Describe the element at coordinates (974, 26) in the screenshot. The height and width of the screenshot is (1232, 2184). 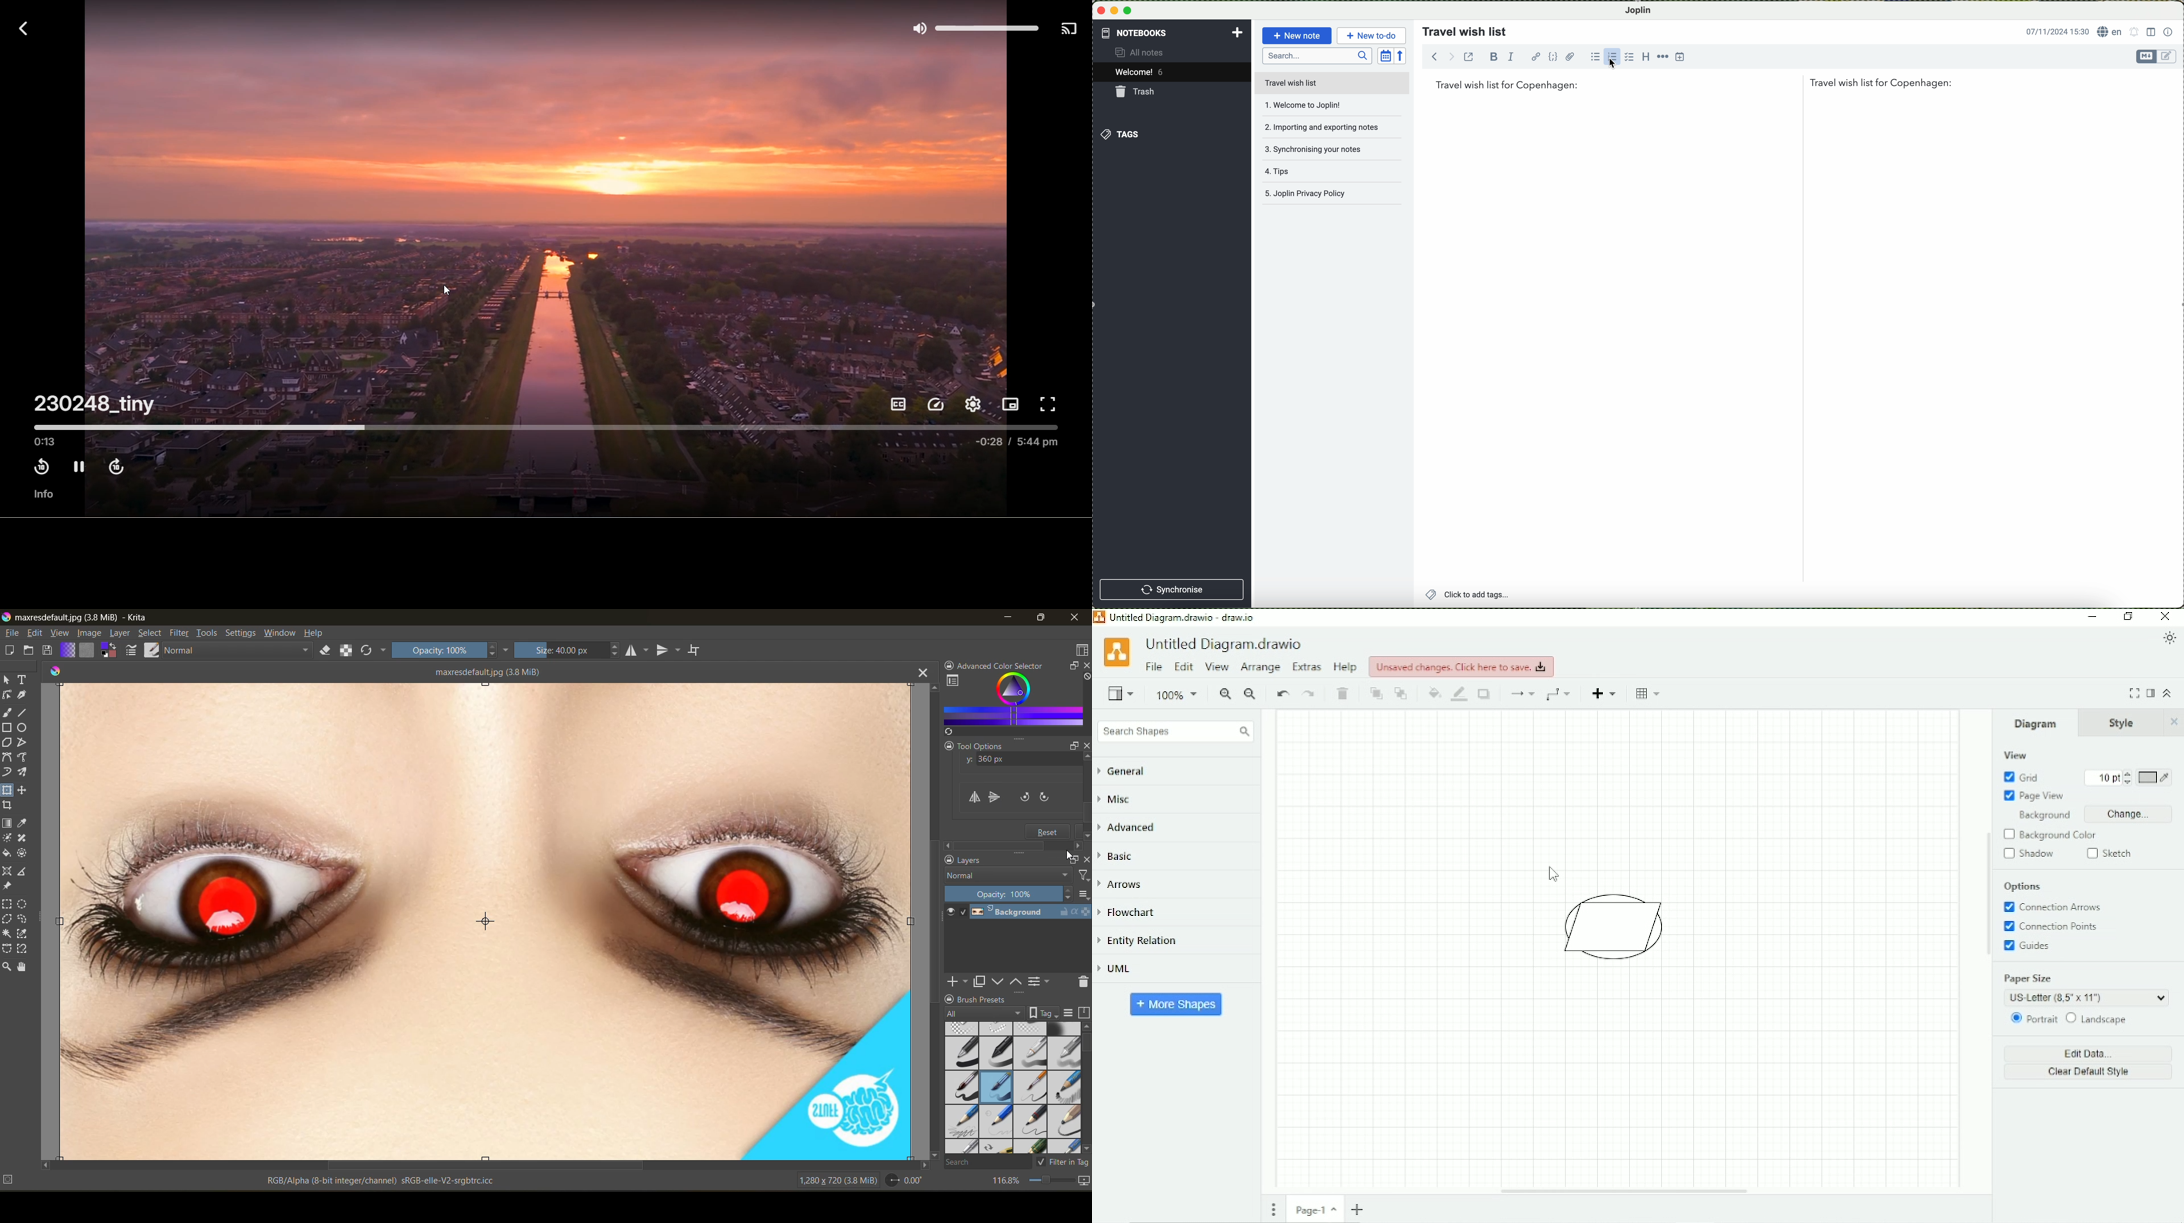
I see `Volume` at that location.